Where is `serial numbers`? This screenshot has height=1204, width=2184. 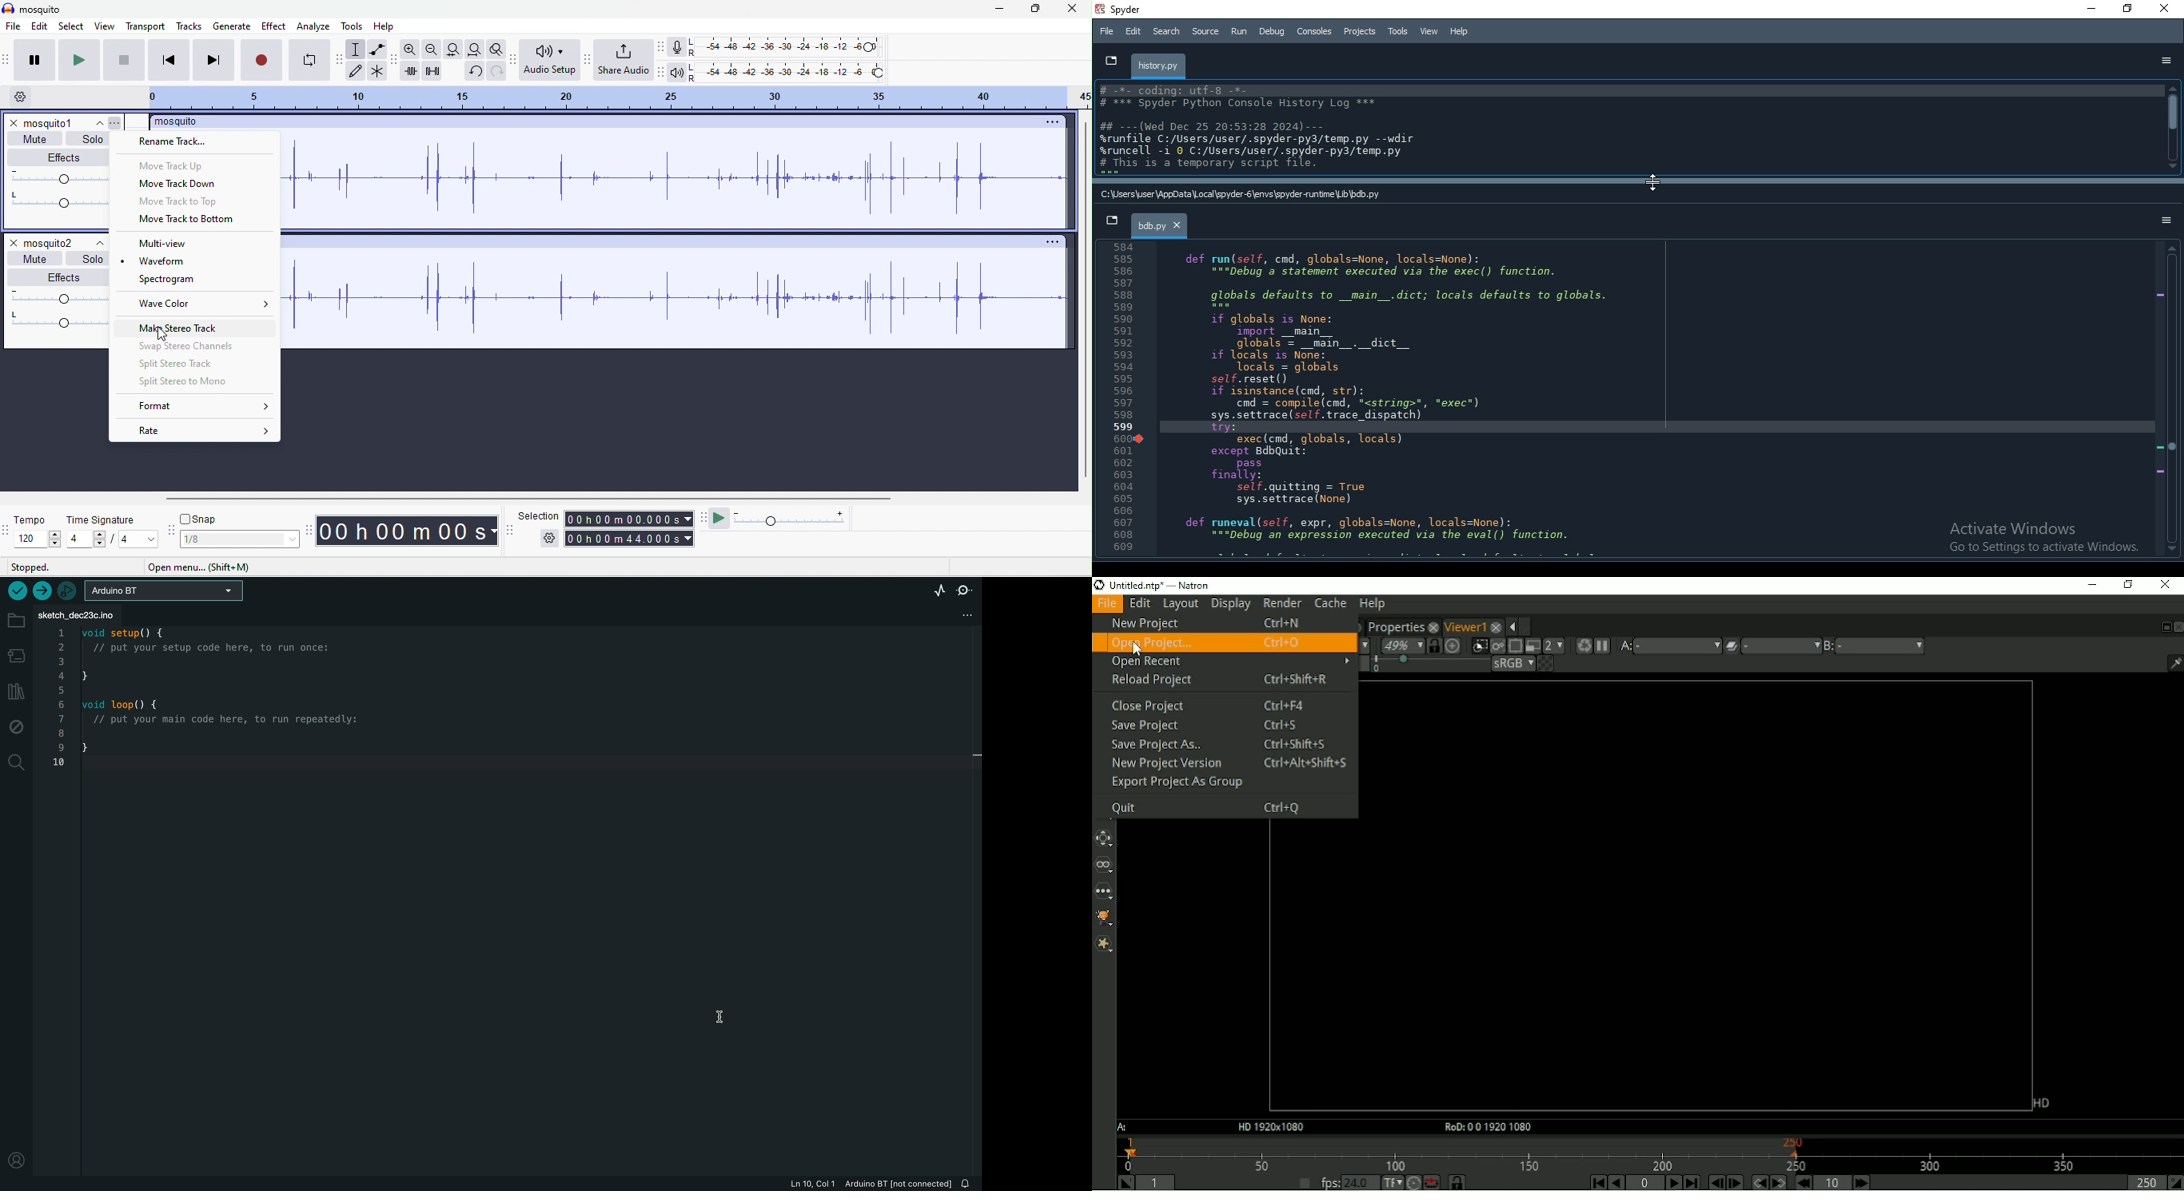
serial numbers is located at coordinates (1127, 401).